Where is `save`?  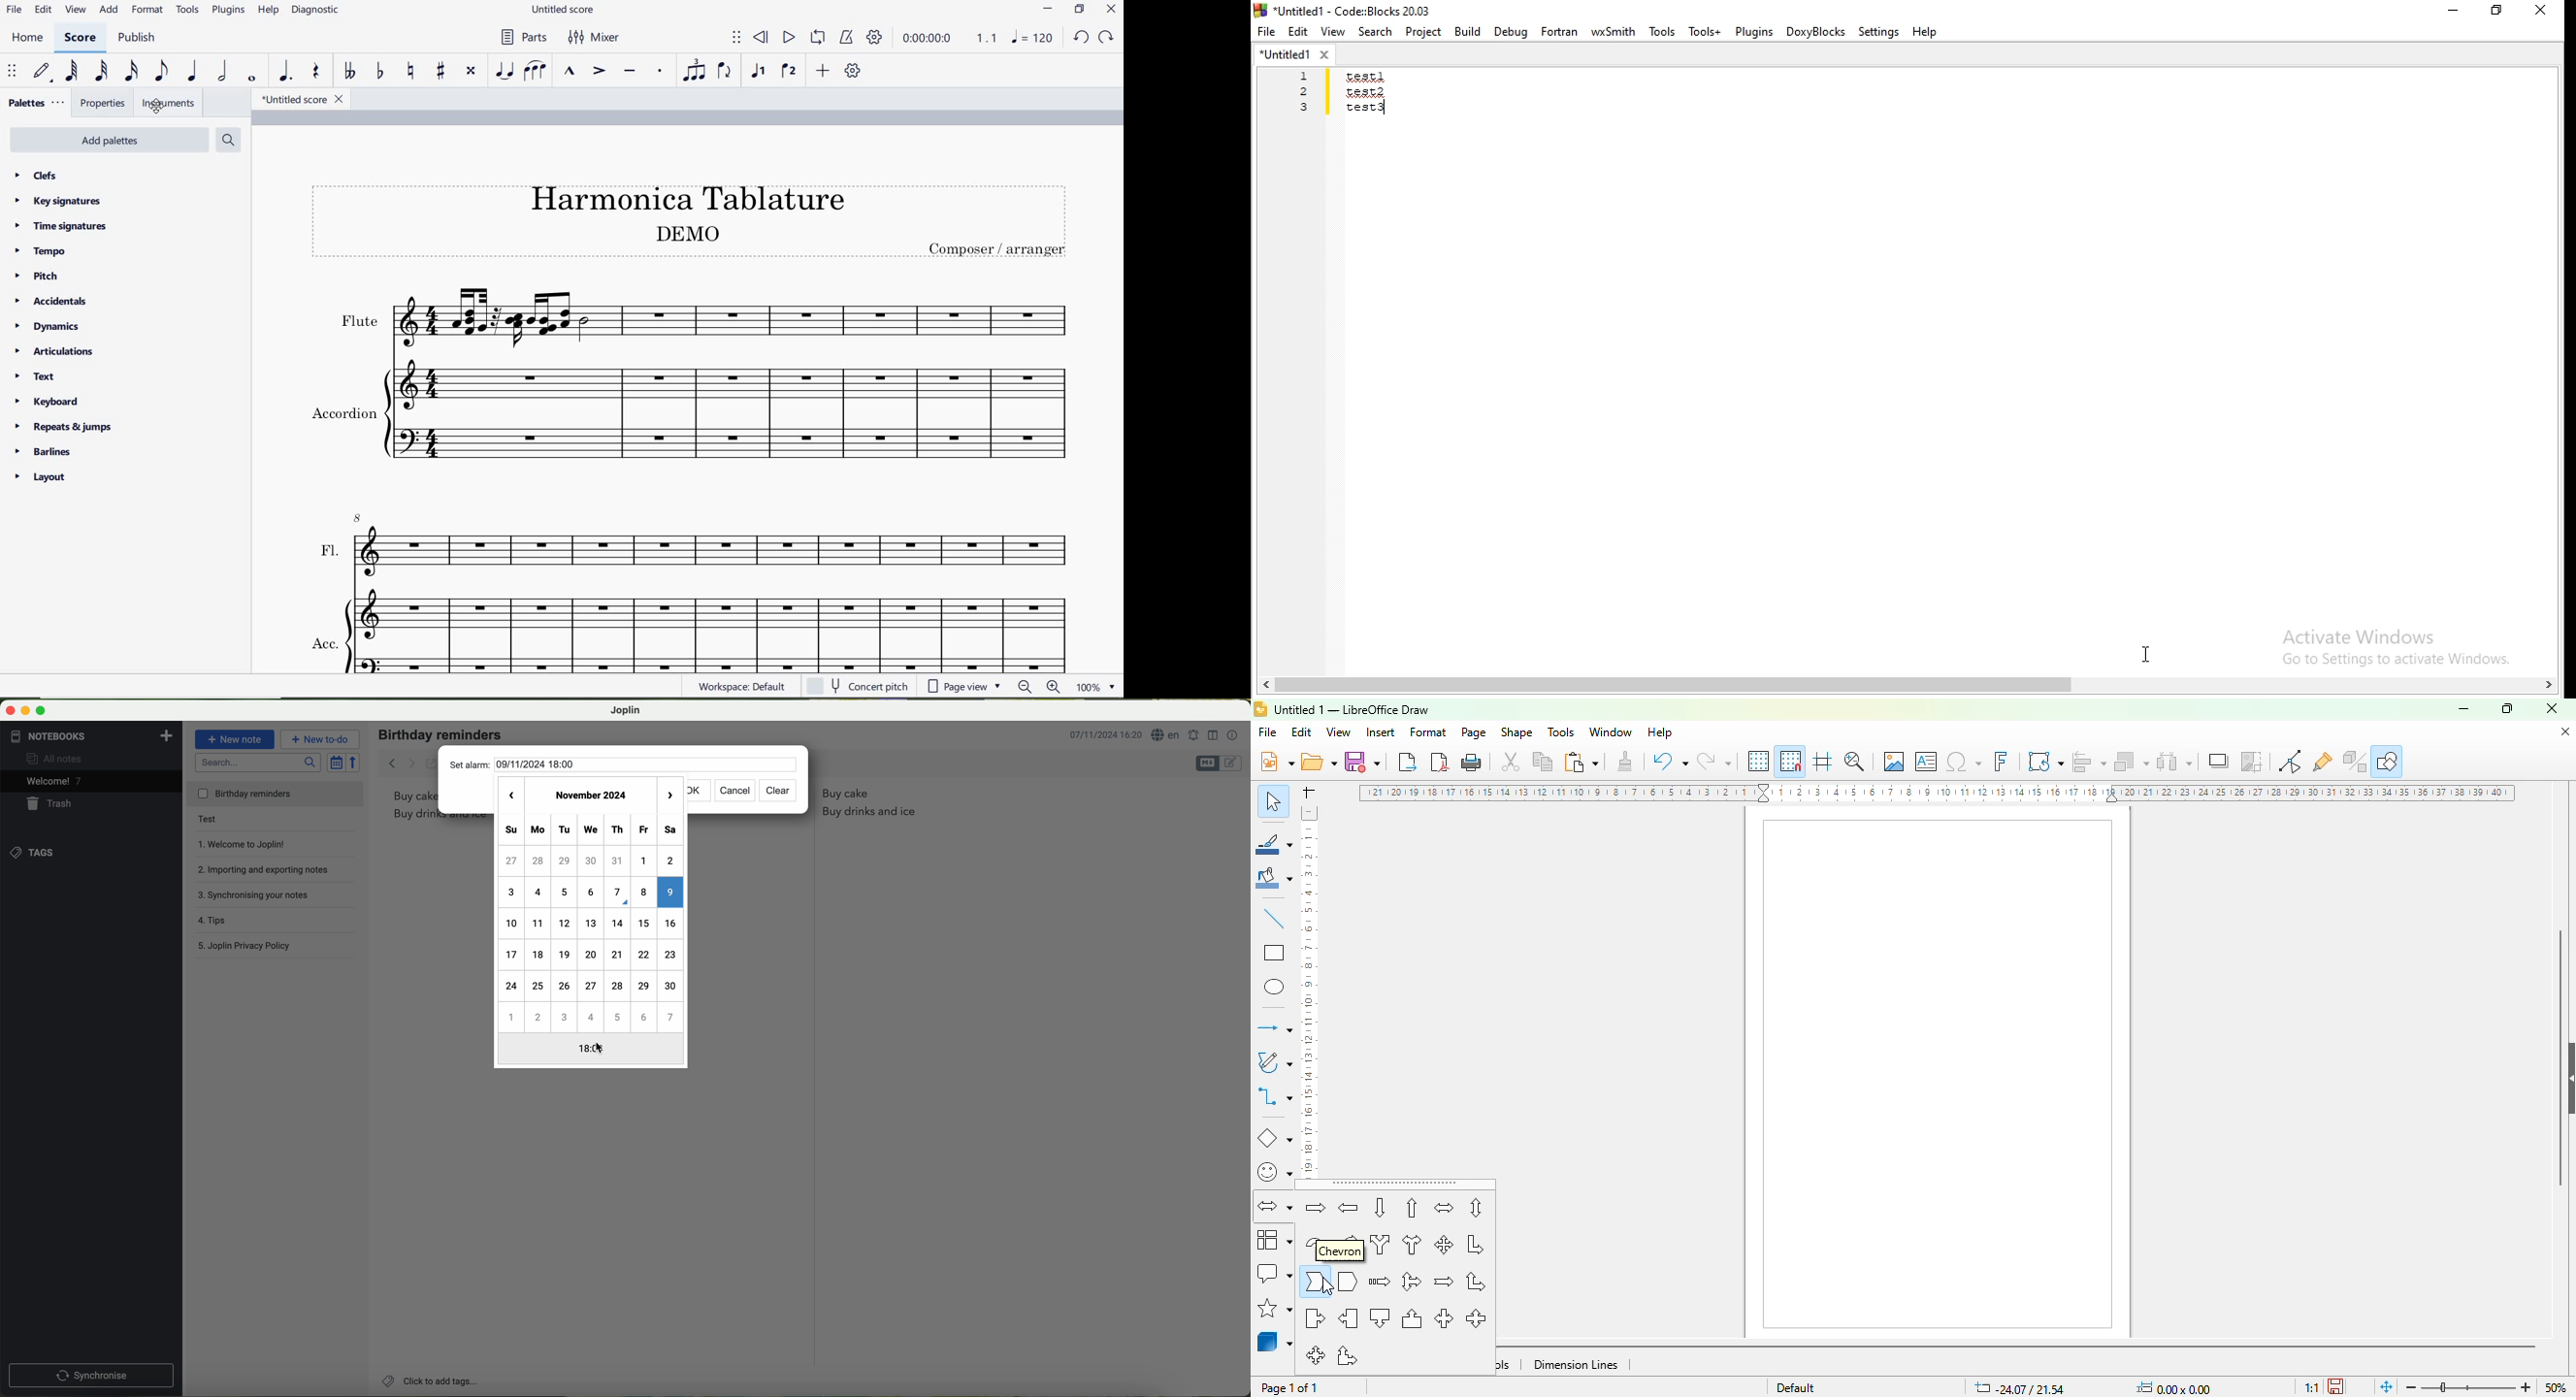
save is located at coordinates (1362, 762).